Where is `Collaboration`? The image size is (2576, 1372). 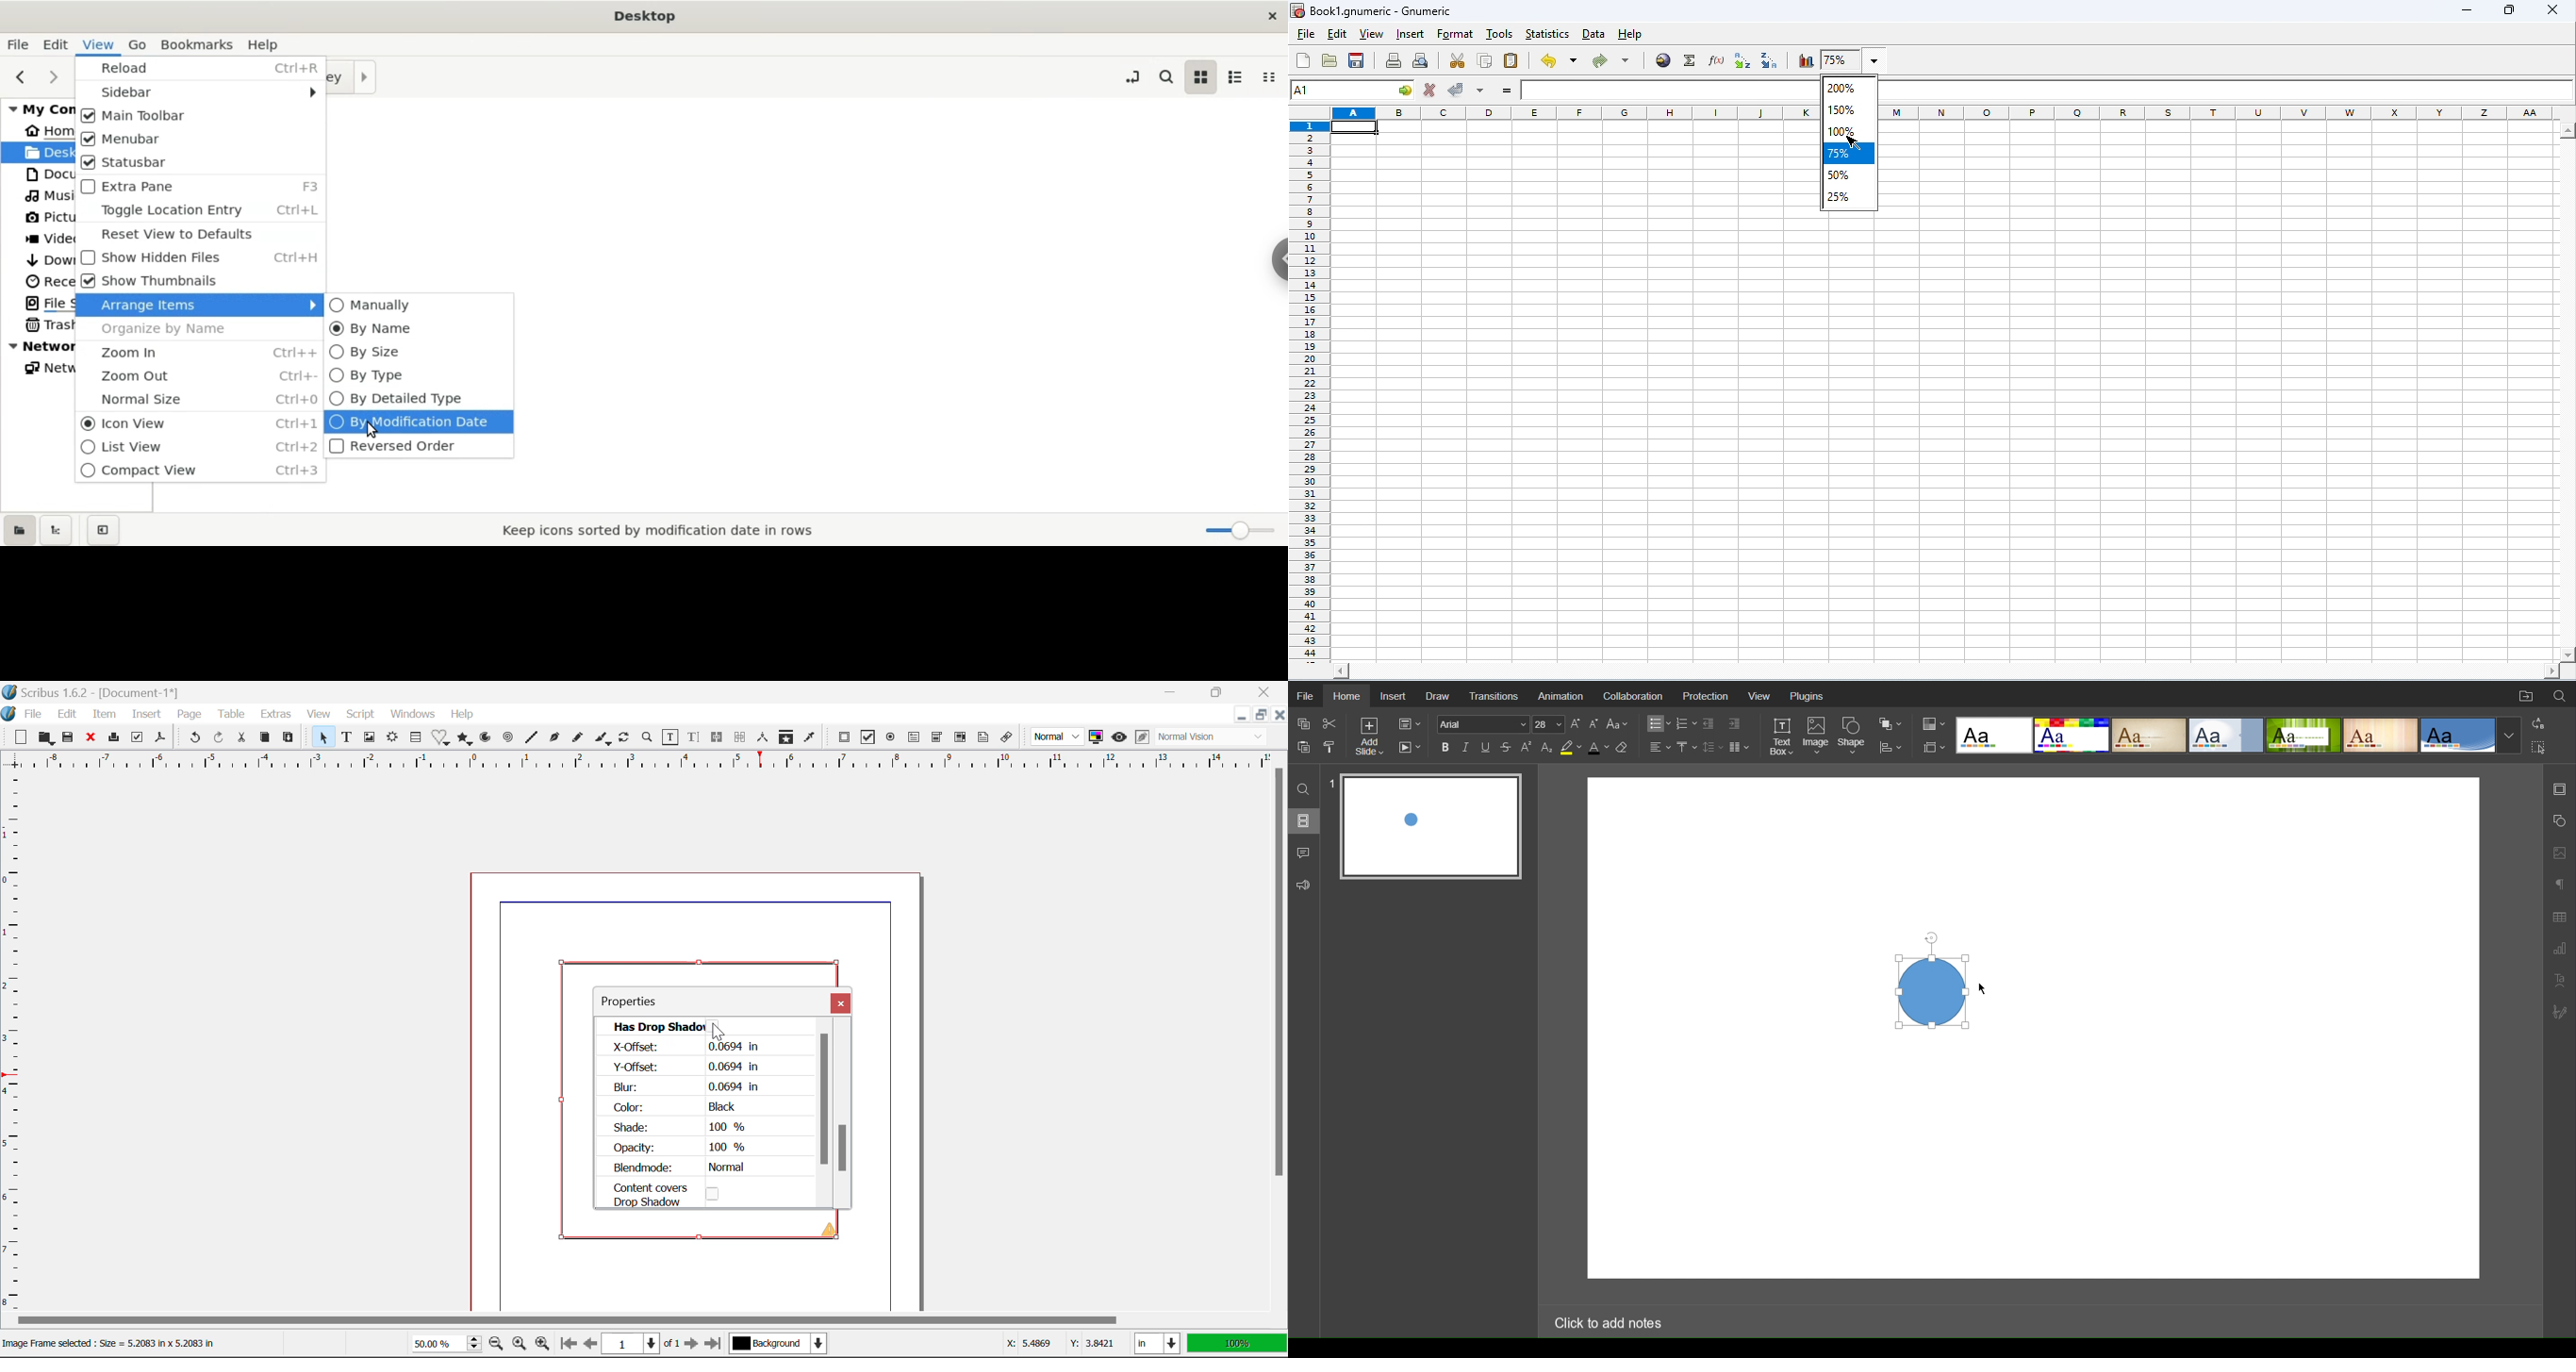
Collaboration is located at coordinates (1637, 695).